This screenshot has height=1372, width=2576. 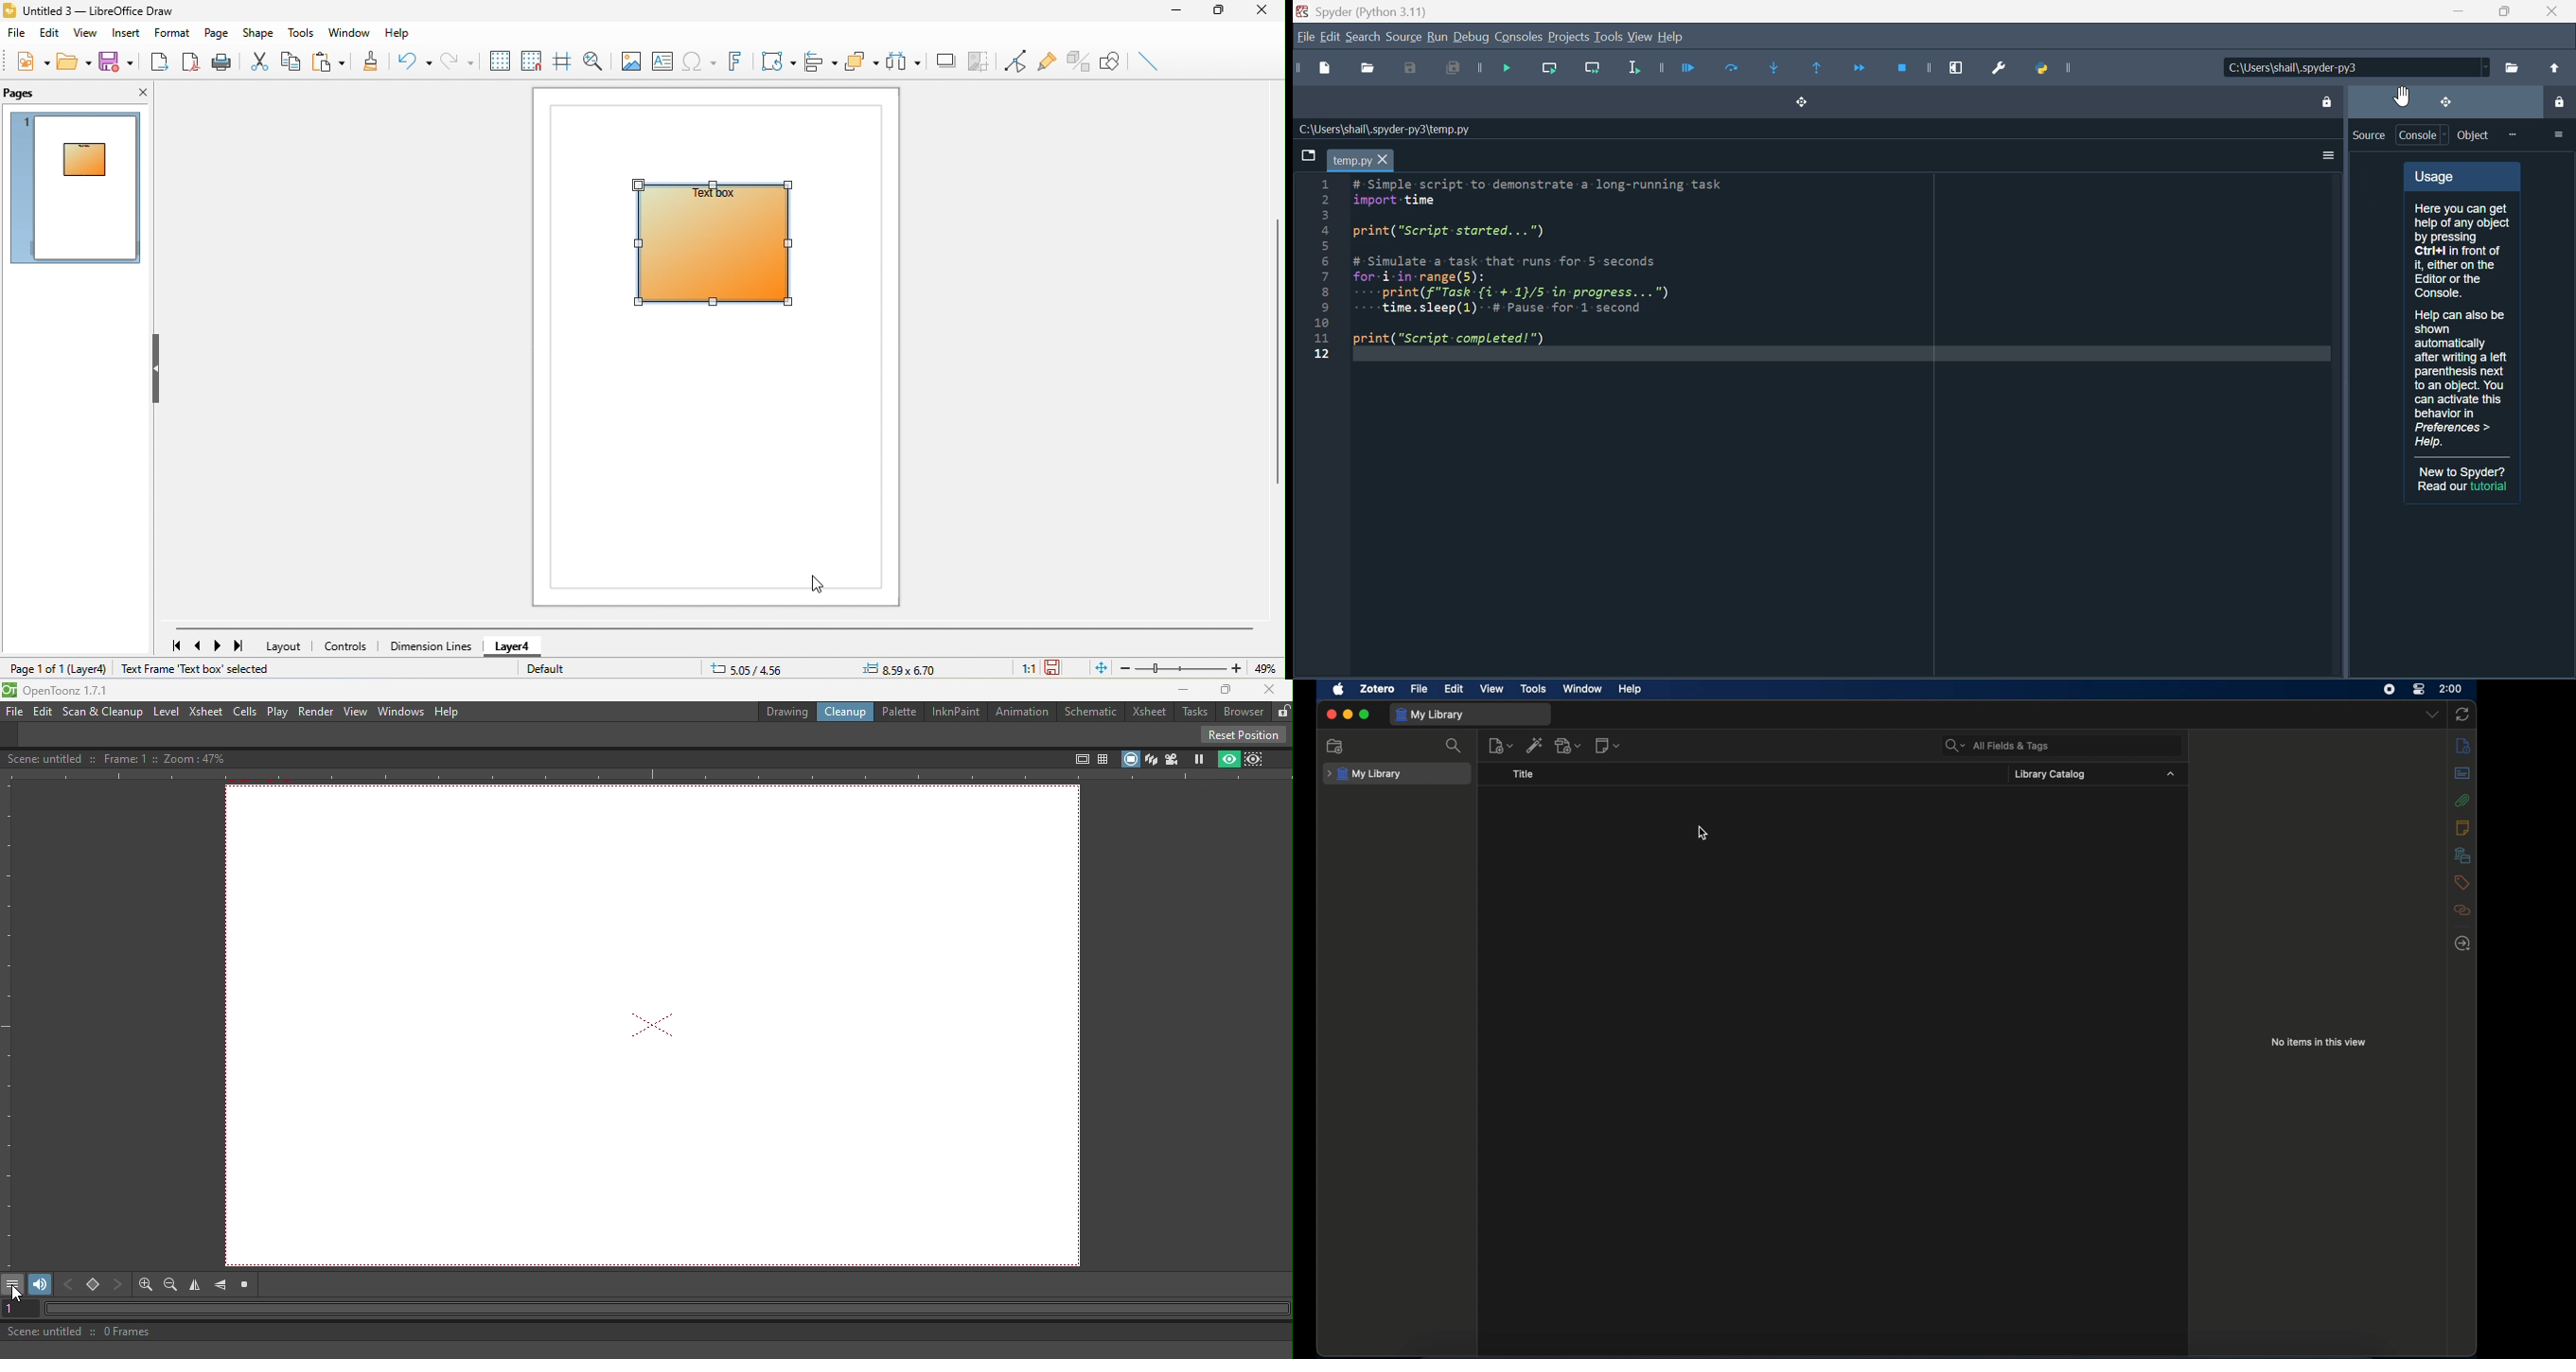 I want to click on help, so click(x=1631, y=690).